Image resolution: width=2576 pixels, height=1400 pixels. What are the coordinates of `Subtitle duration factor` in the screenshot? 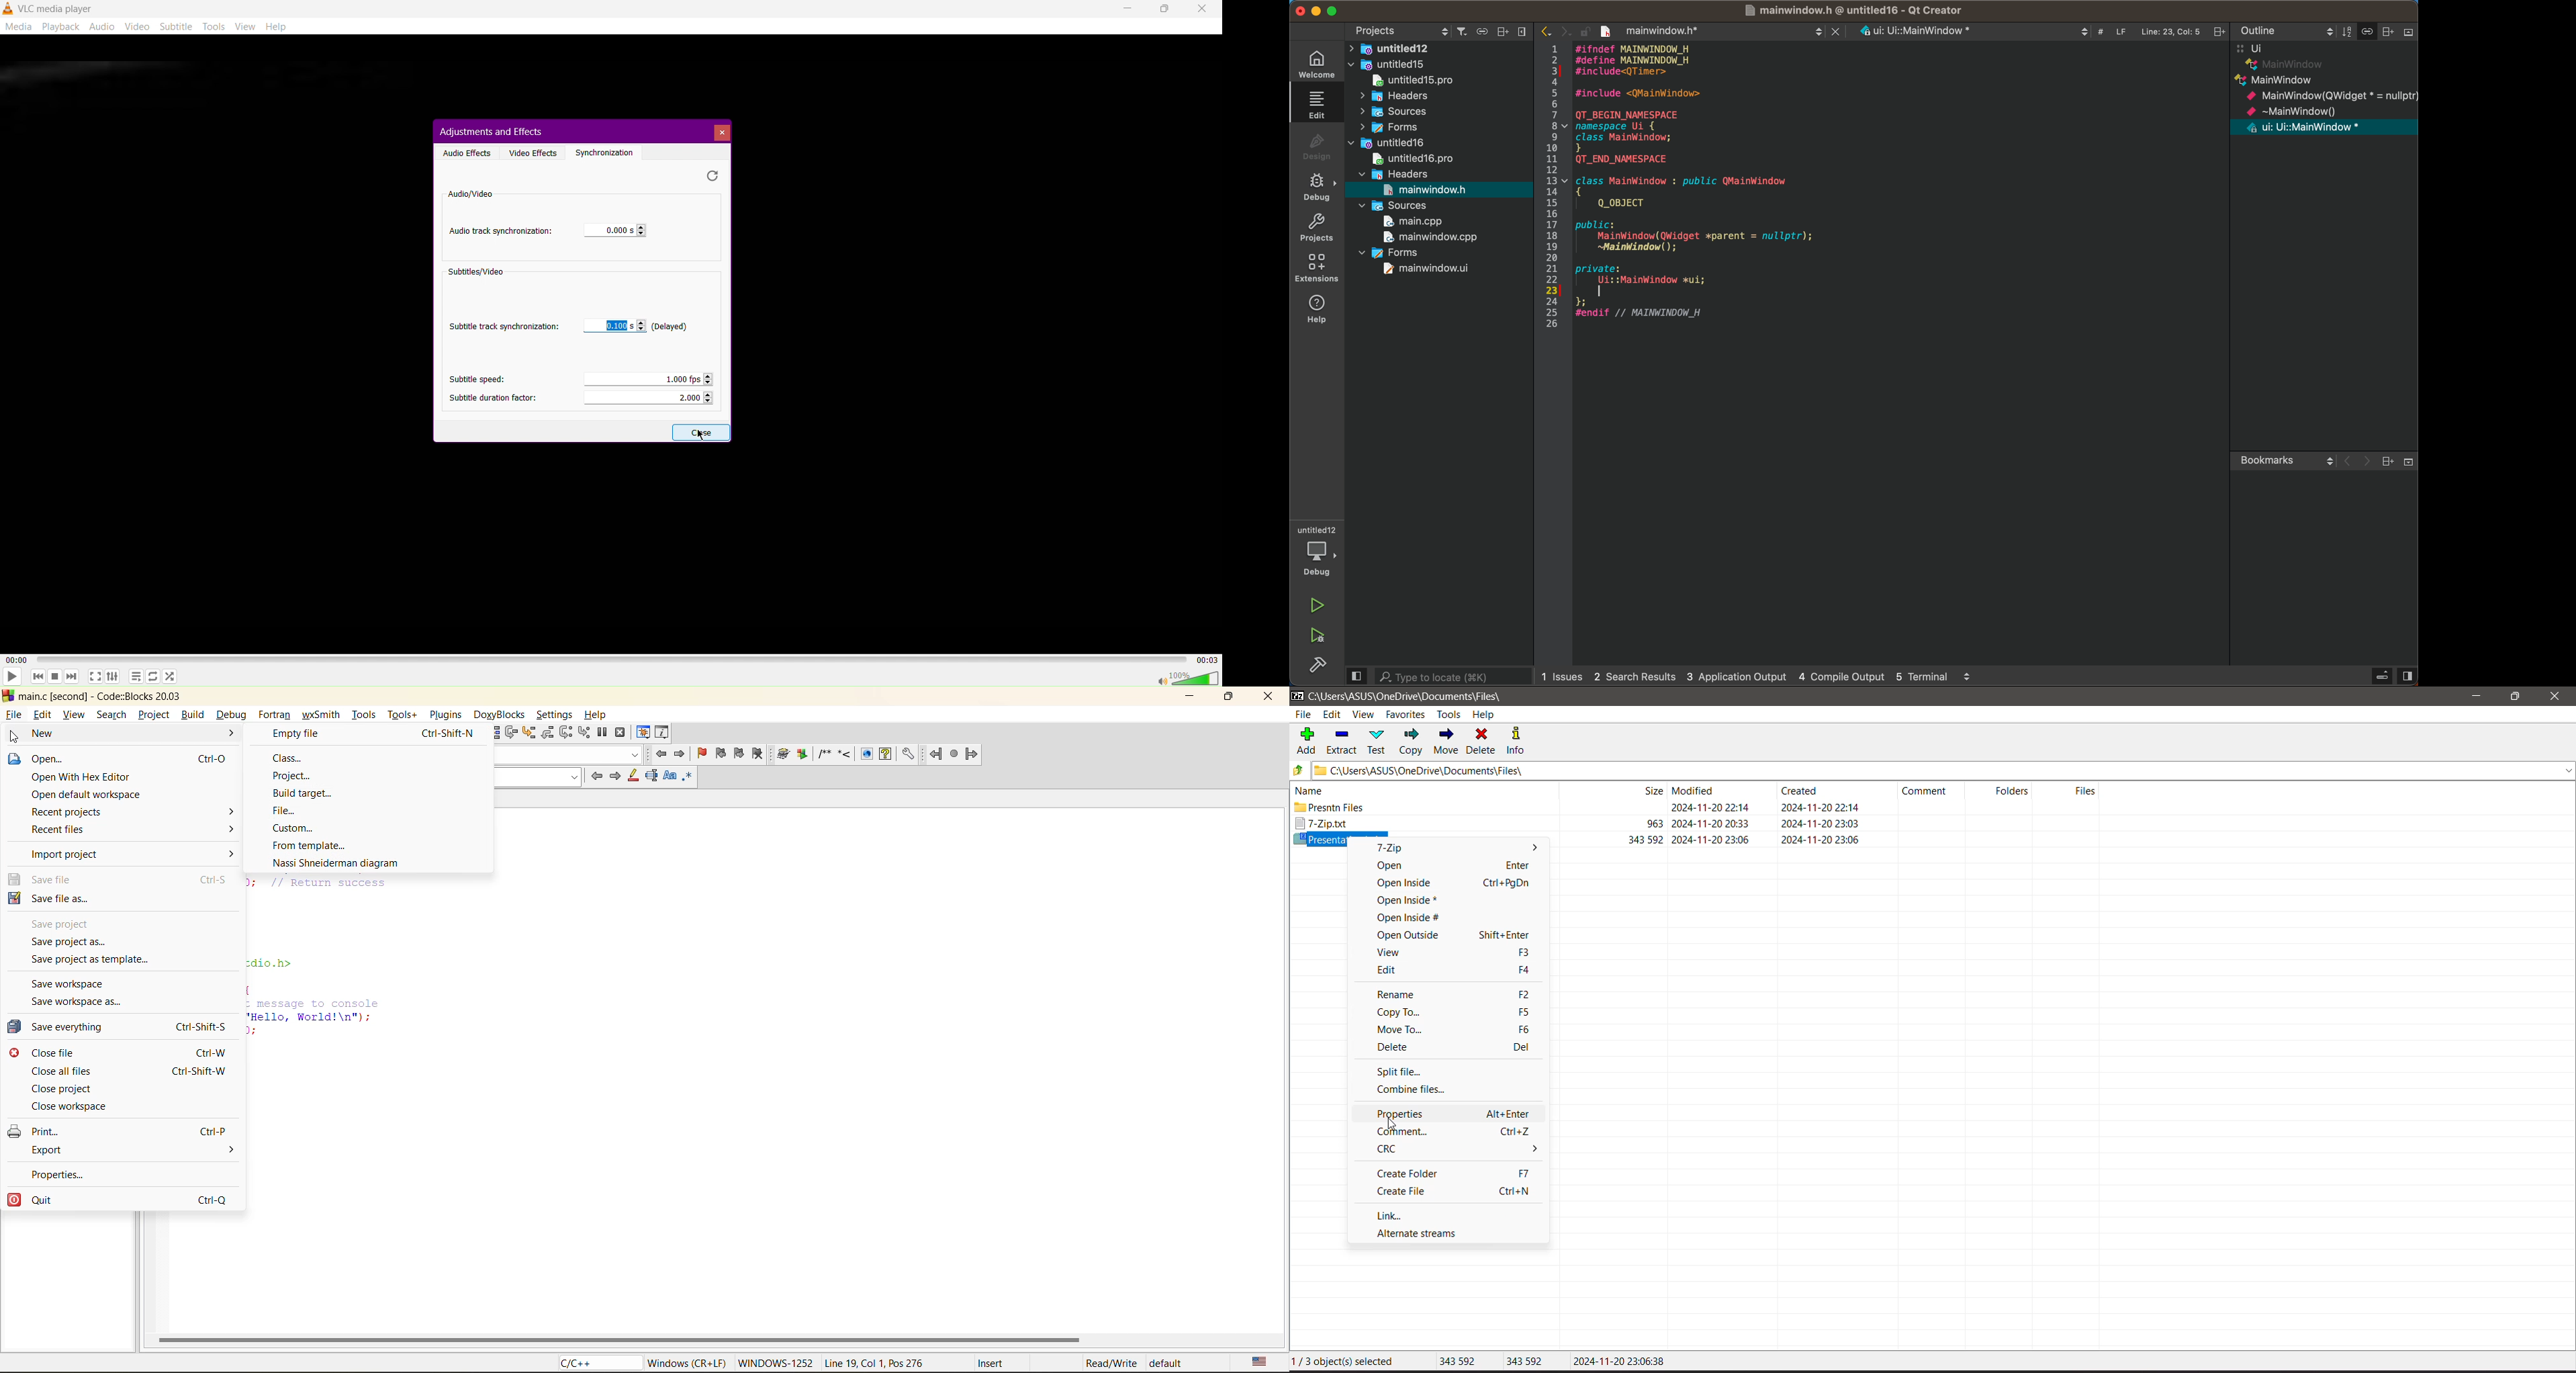 It's located at (492, 396).